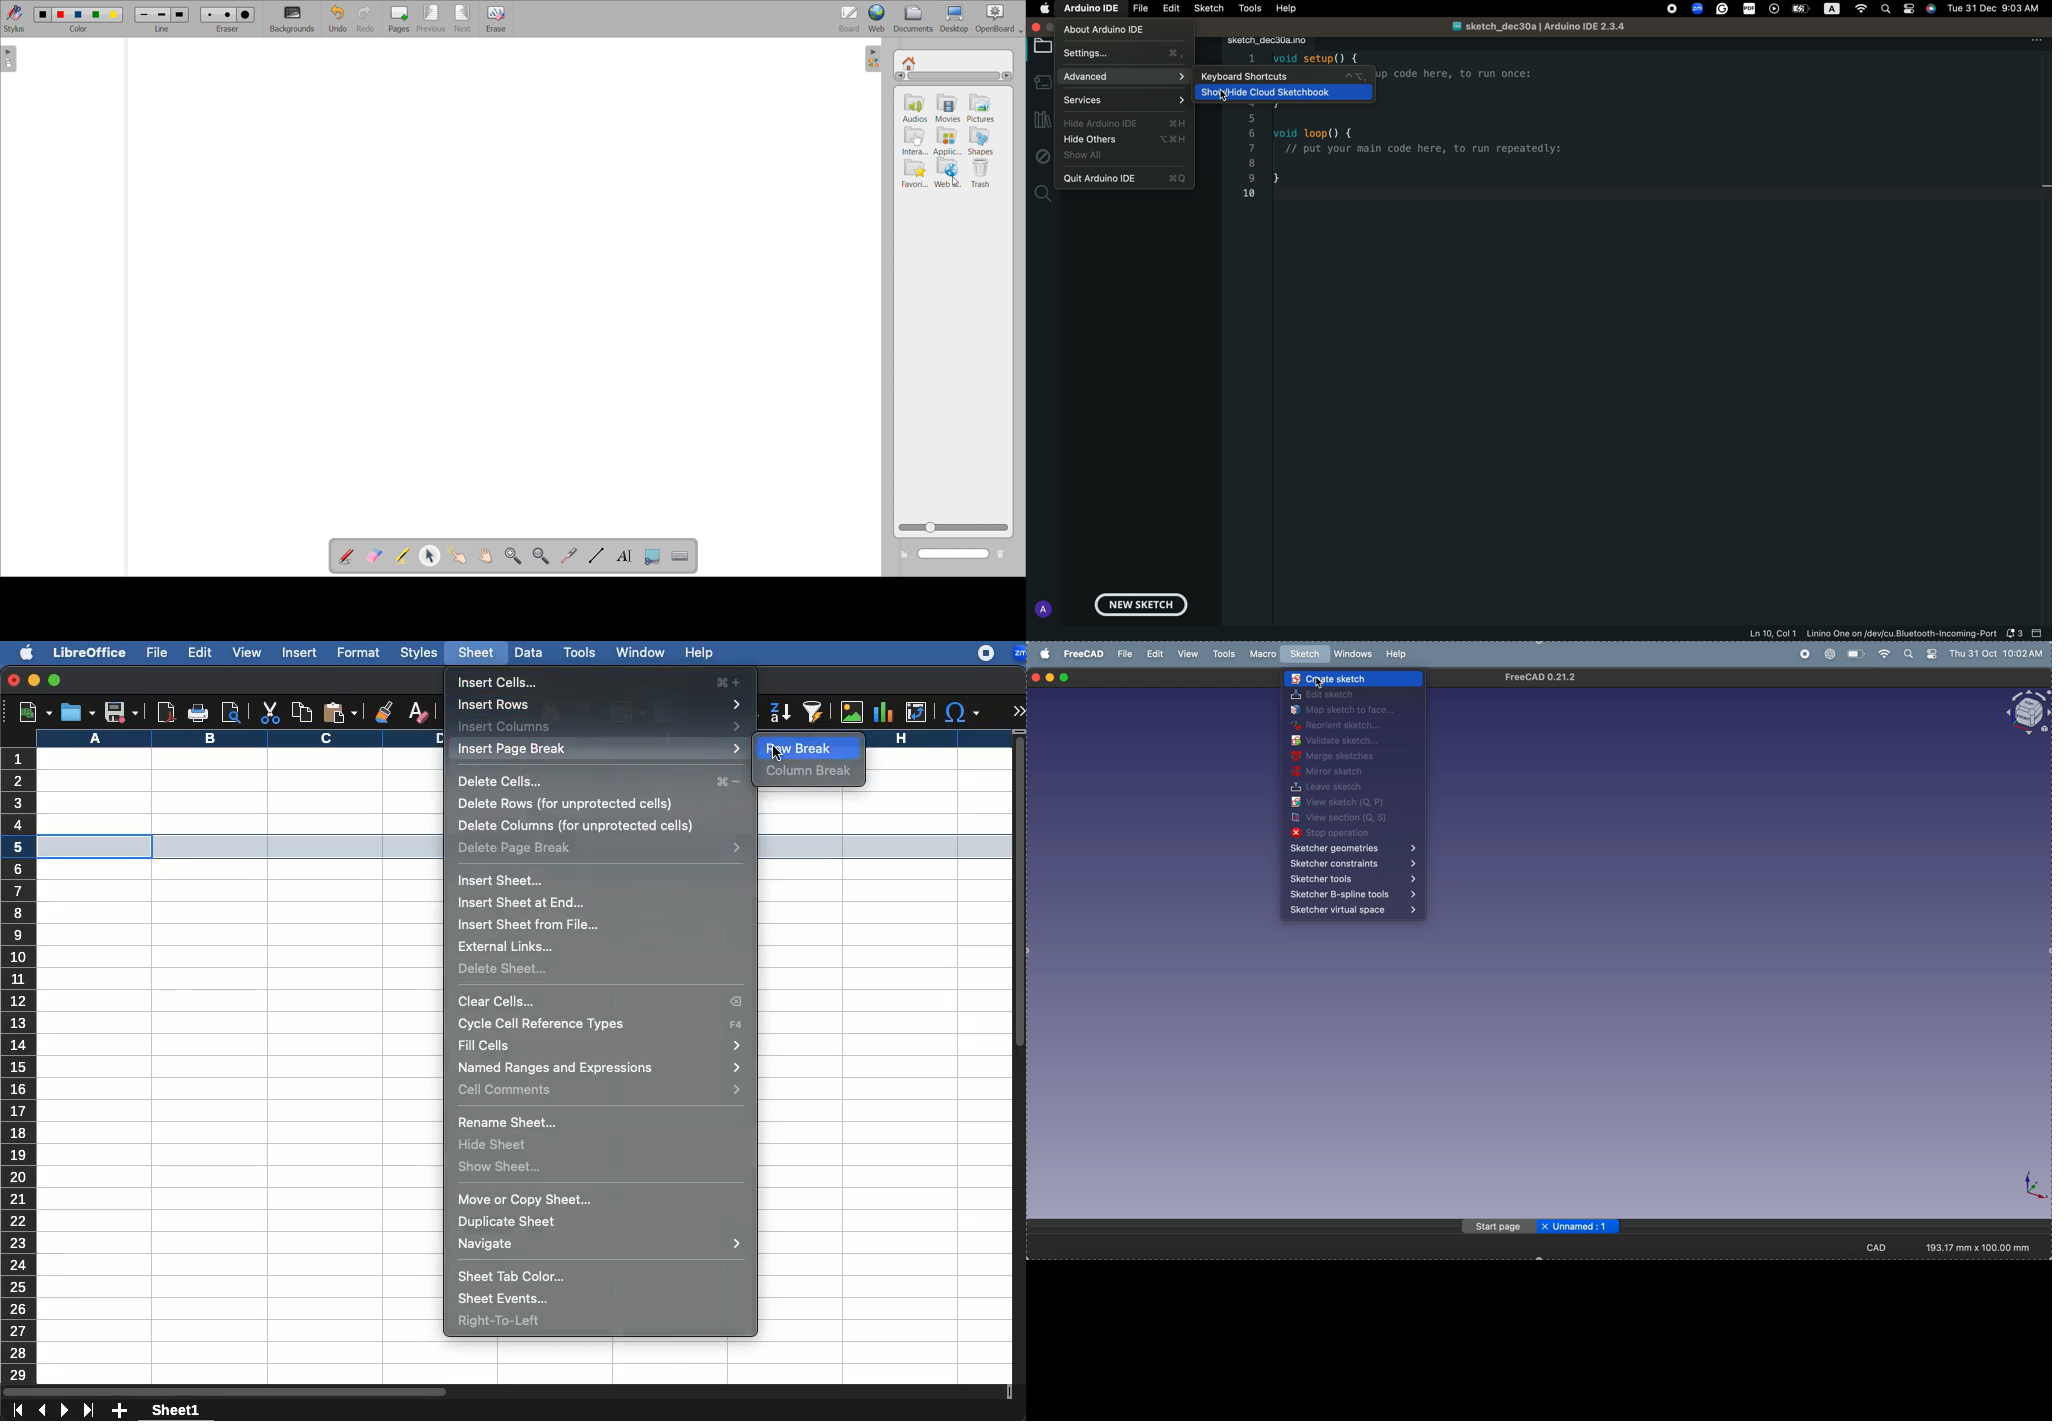 Image resolution: width=2072 pixels, height=1428 pixels. Describe the element at coordinates (31, 712) in the screenshot. I see `new` at that location.